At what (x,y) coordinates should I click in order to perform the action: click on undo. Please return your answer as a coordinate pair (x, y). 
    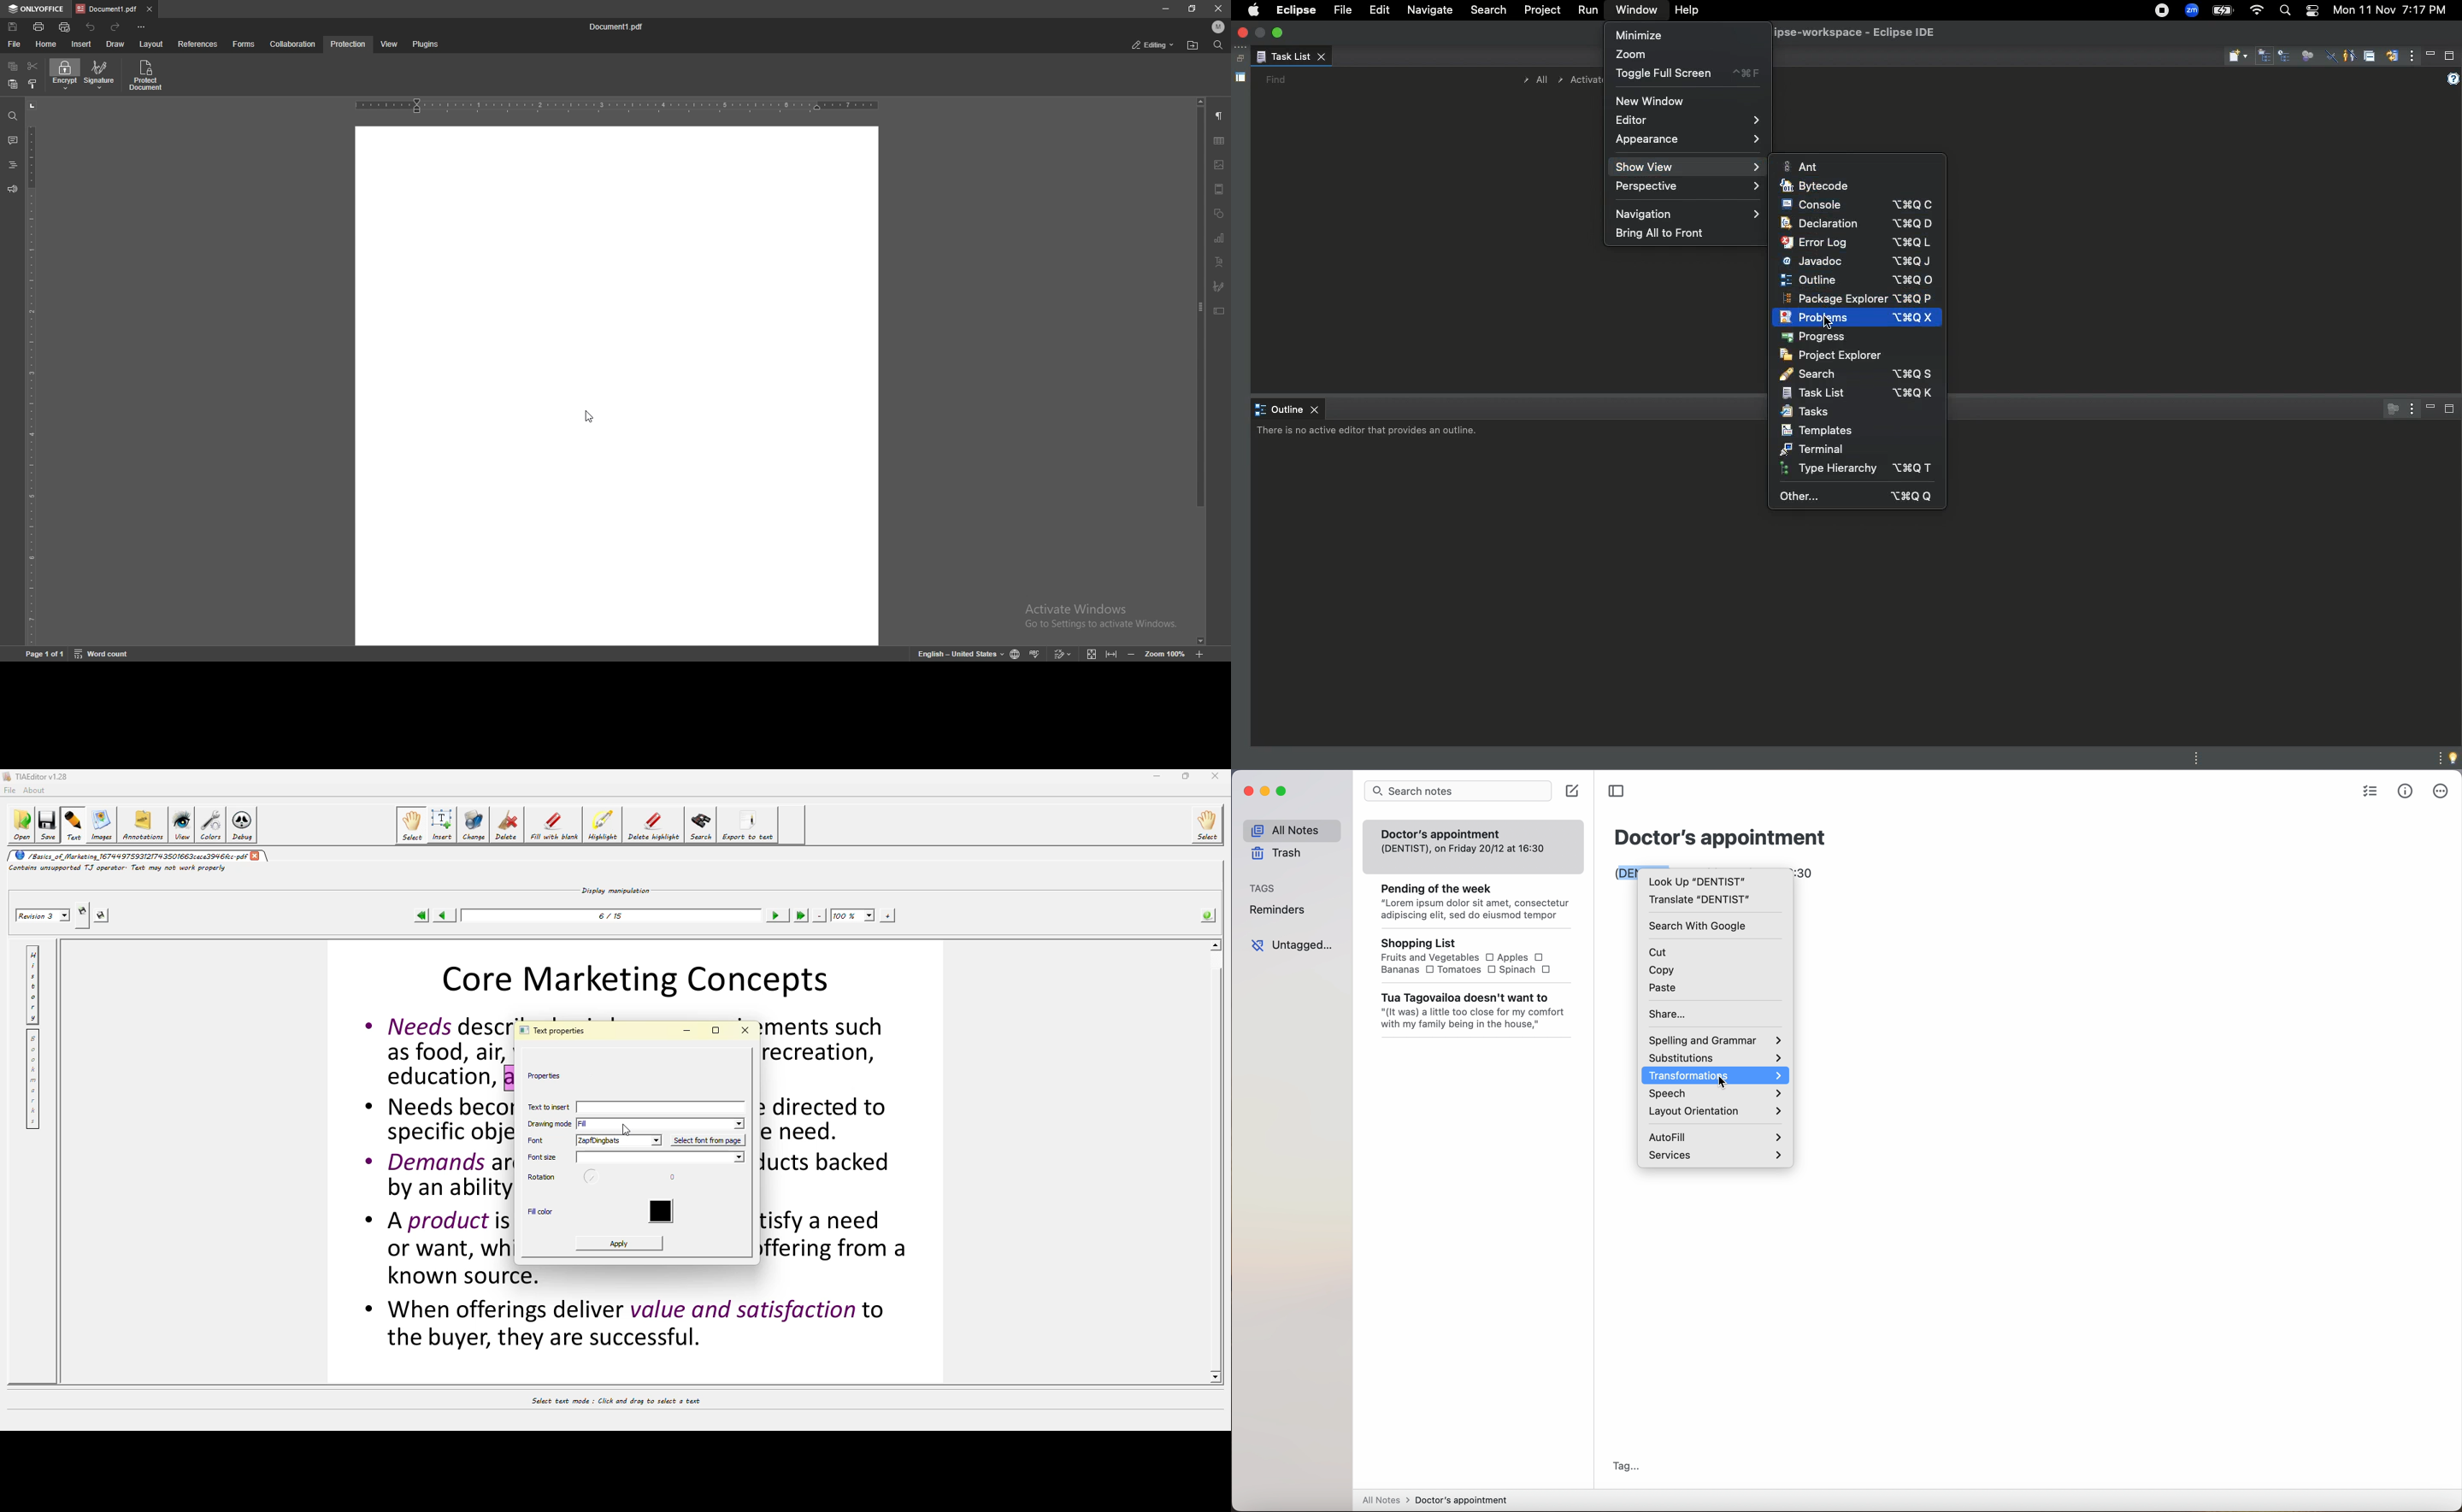
    Looking at the image, I should click on (91, 28).